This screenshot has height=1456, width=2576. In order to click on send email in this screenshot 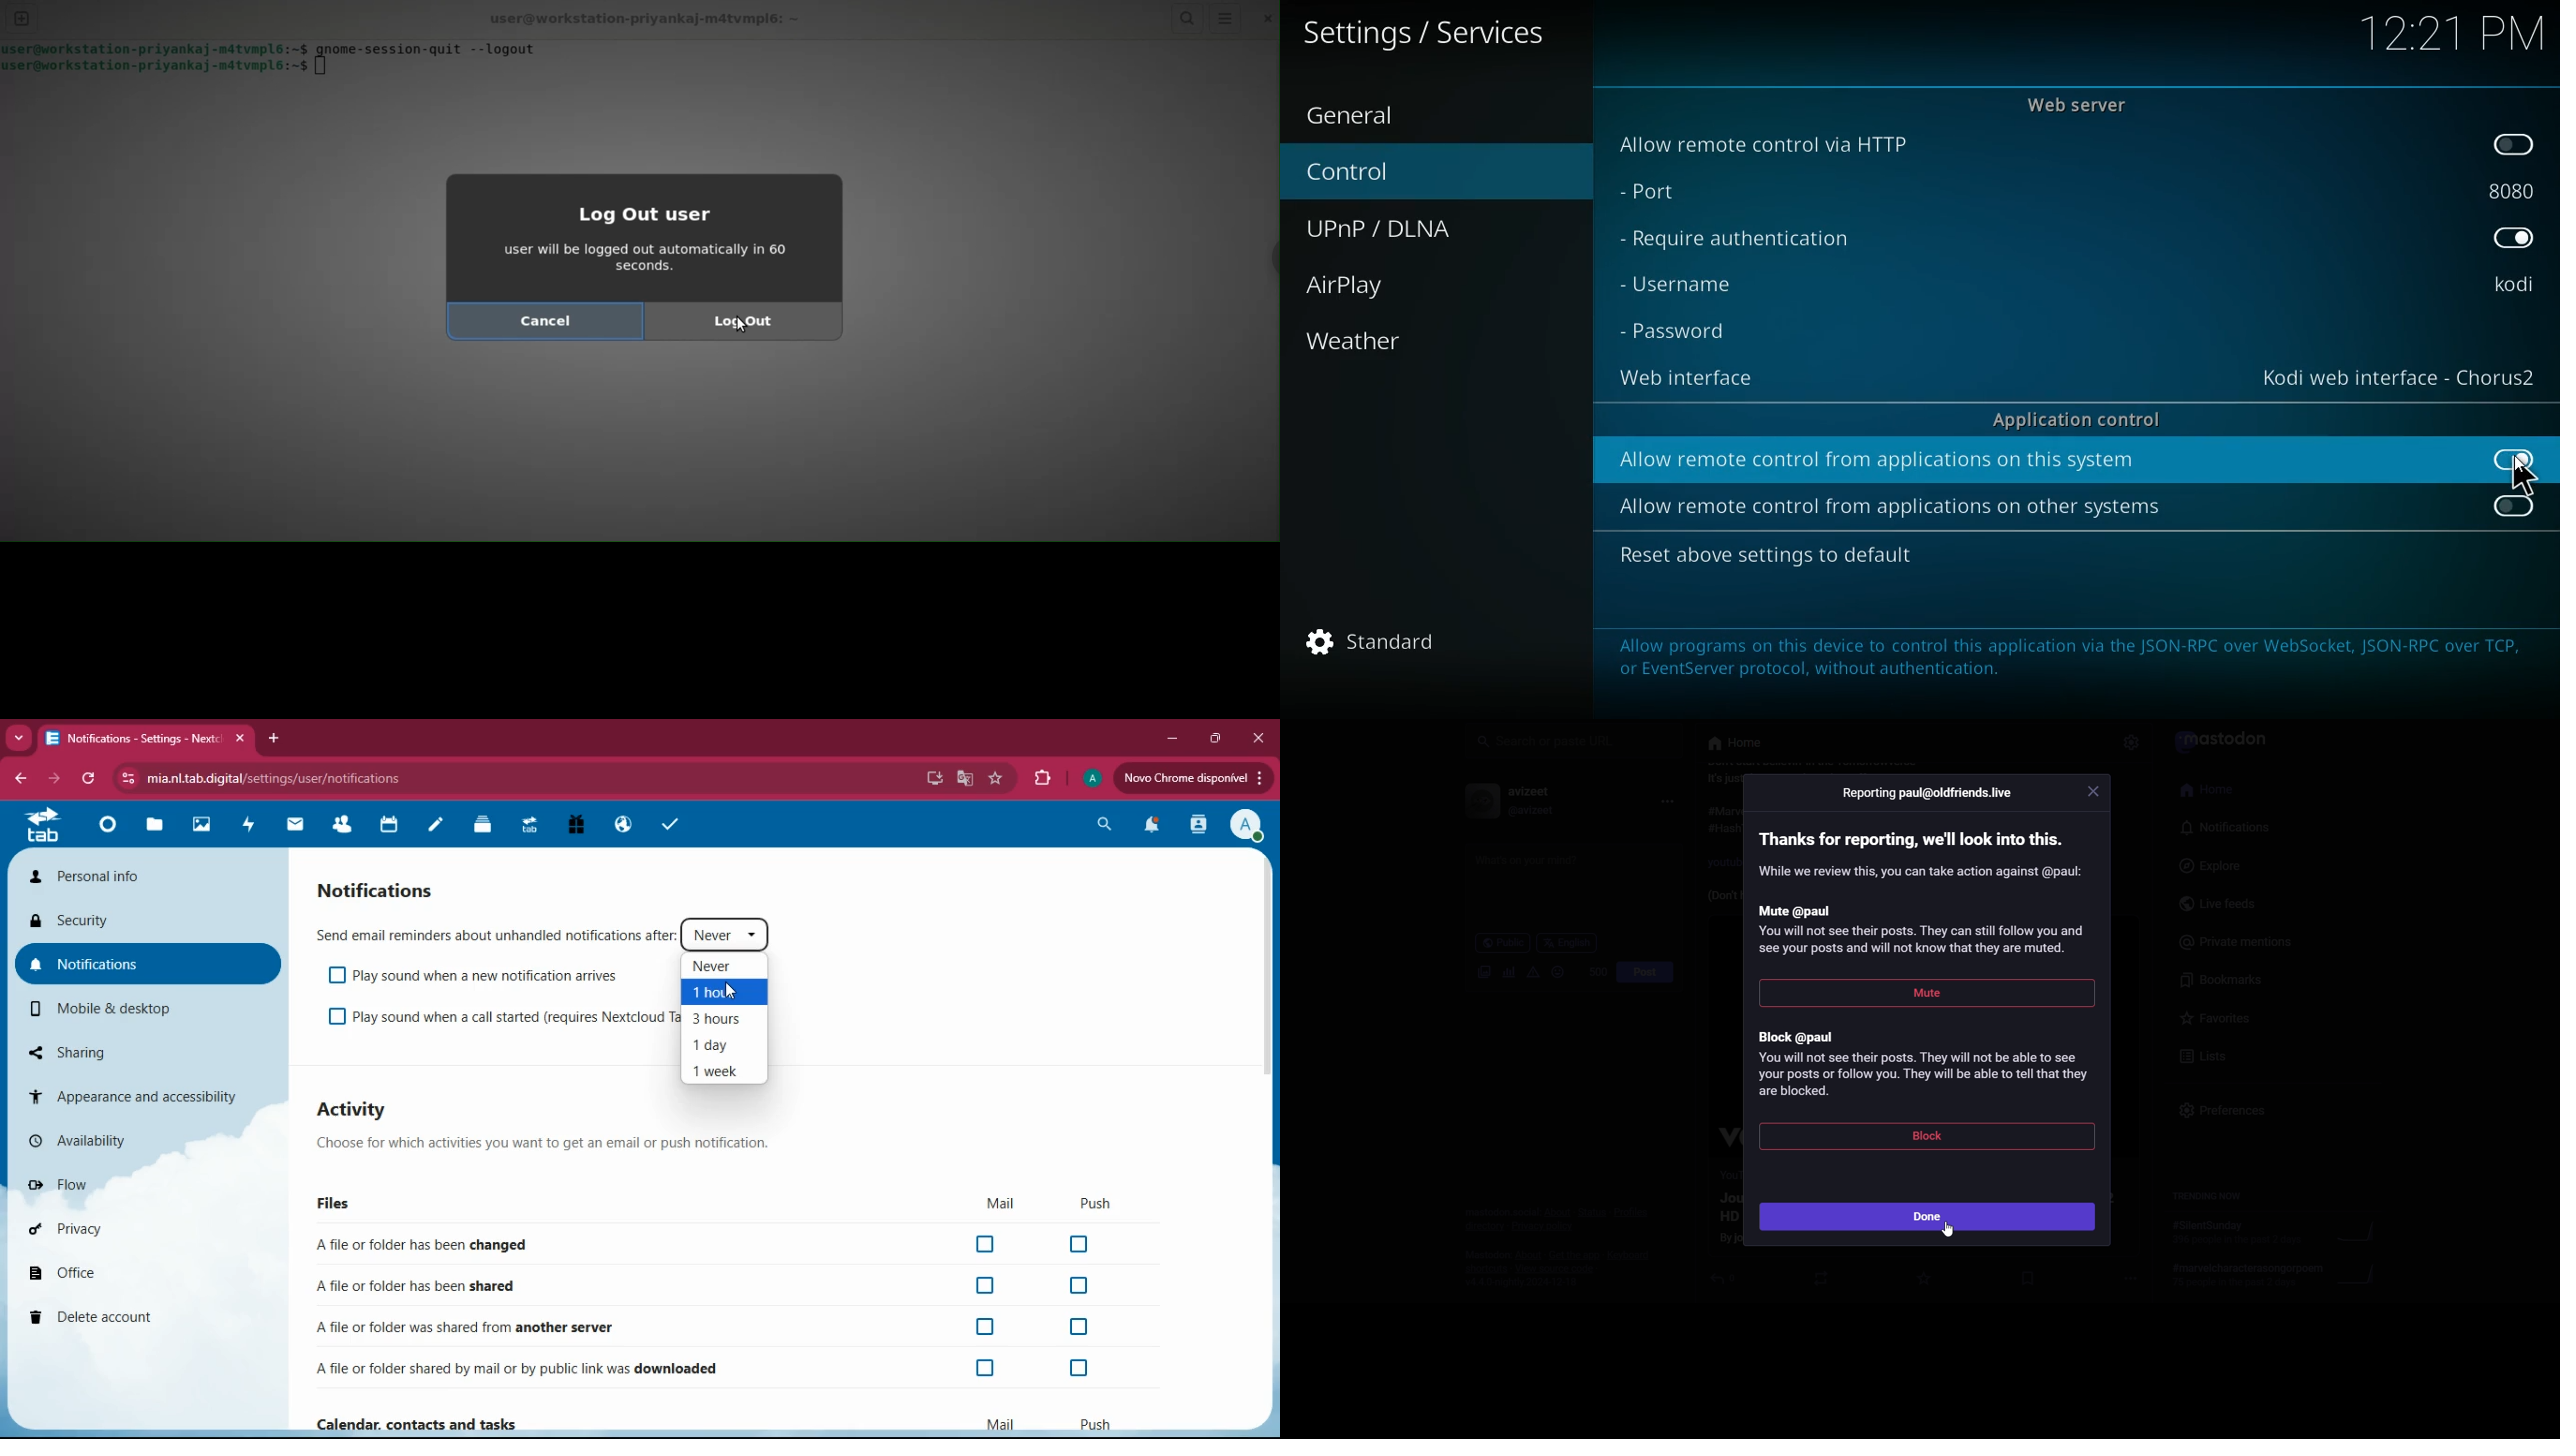, I will do `click(491, 932)`.